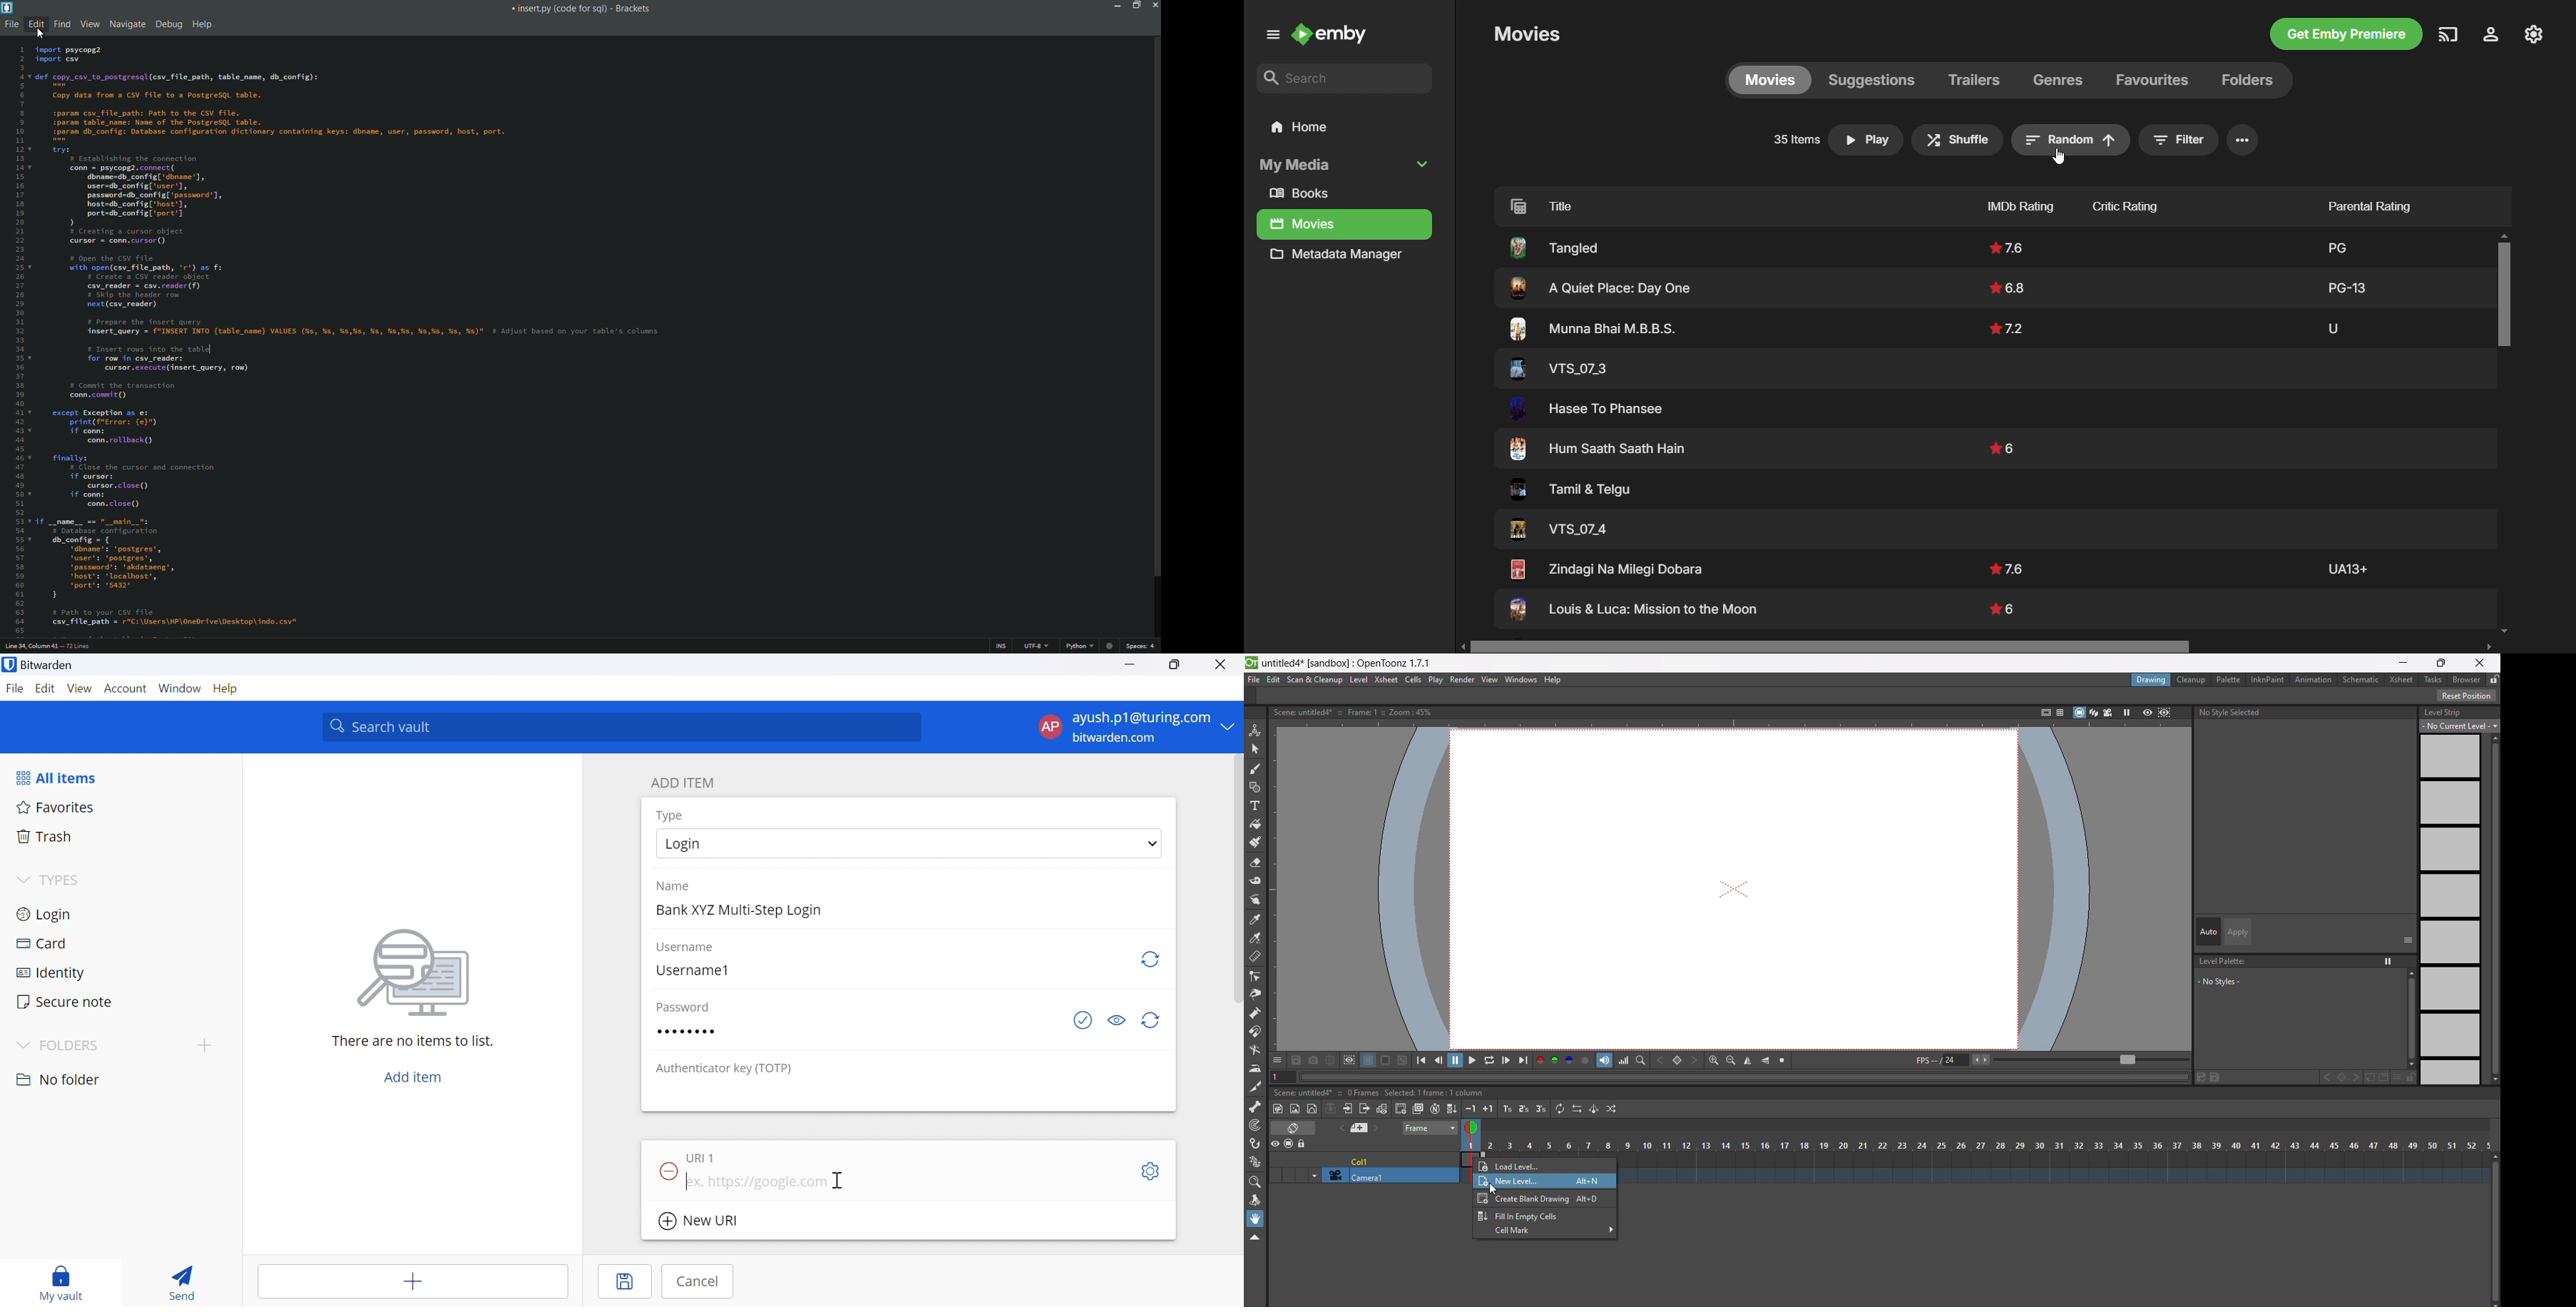 The height and width of the screenshot is (1316, 2576). Describe the element at coordinates (2012, 287) in the screenshot. I see `` at that location.